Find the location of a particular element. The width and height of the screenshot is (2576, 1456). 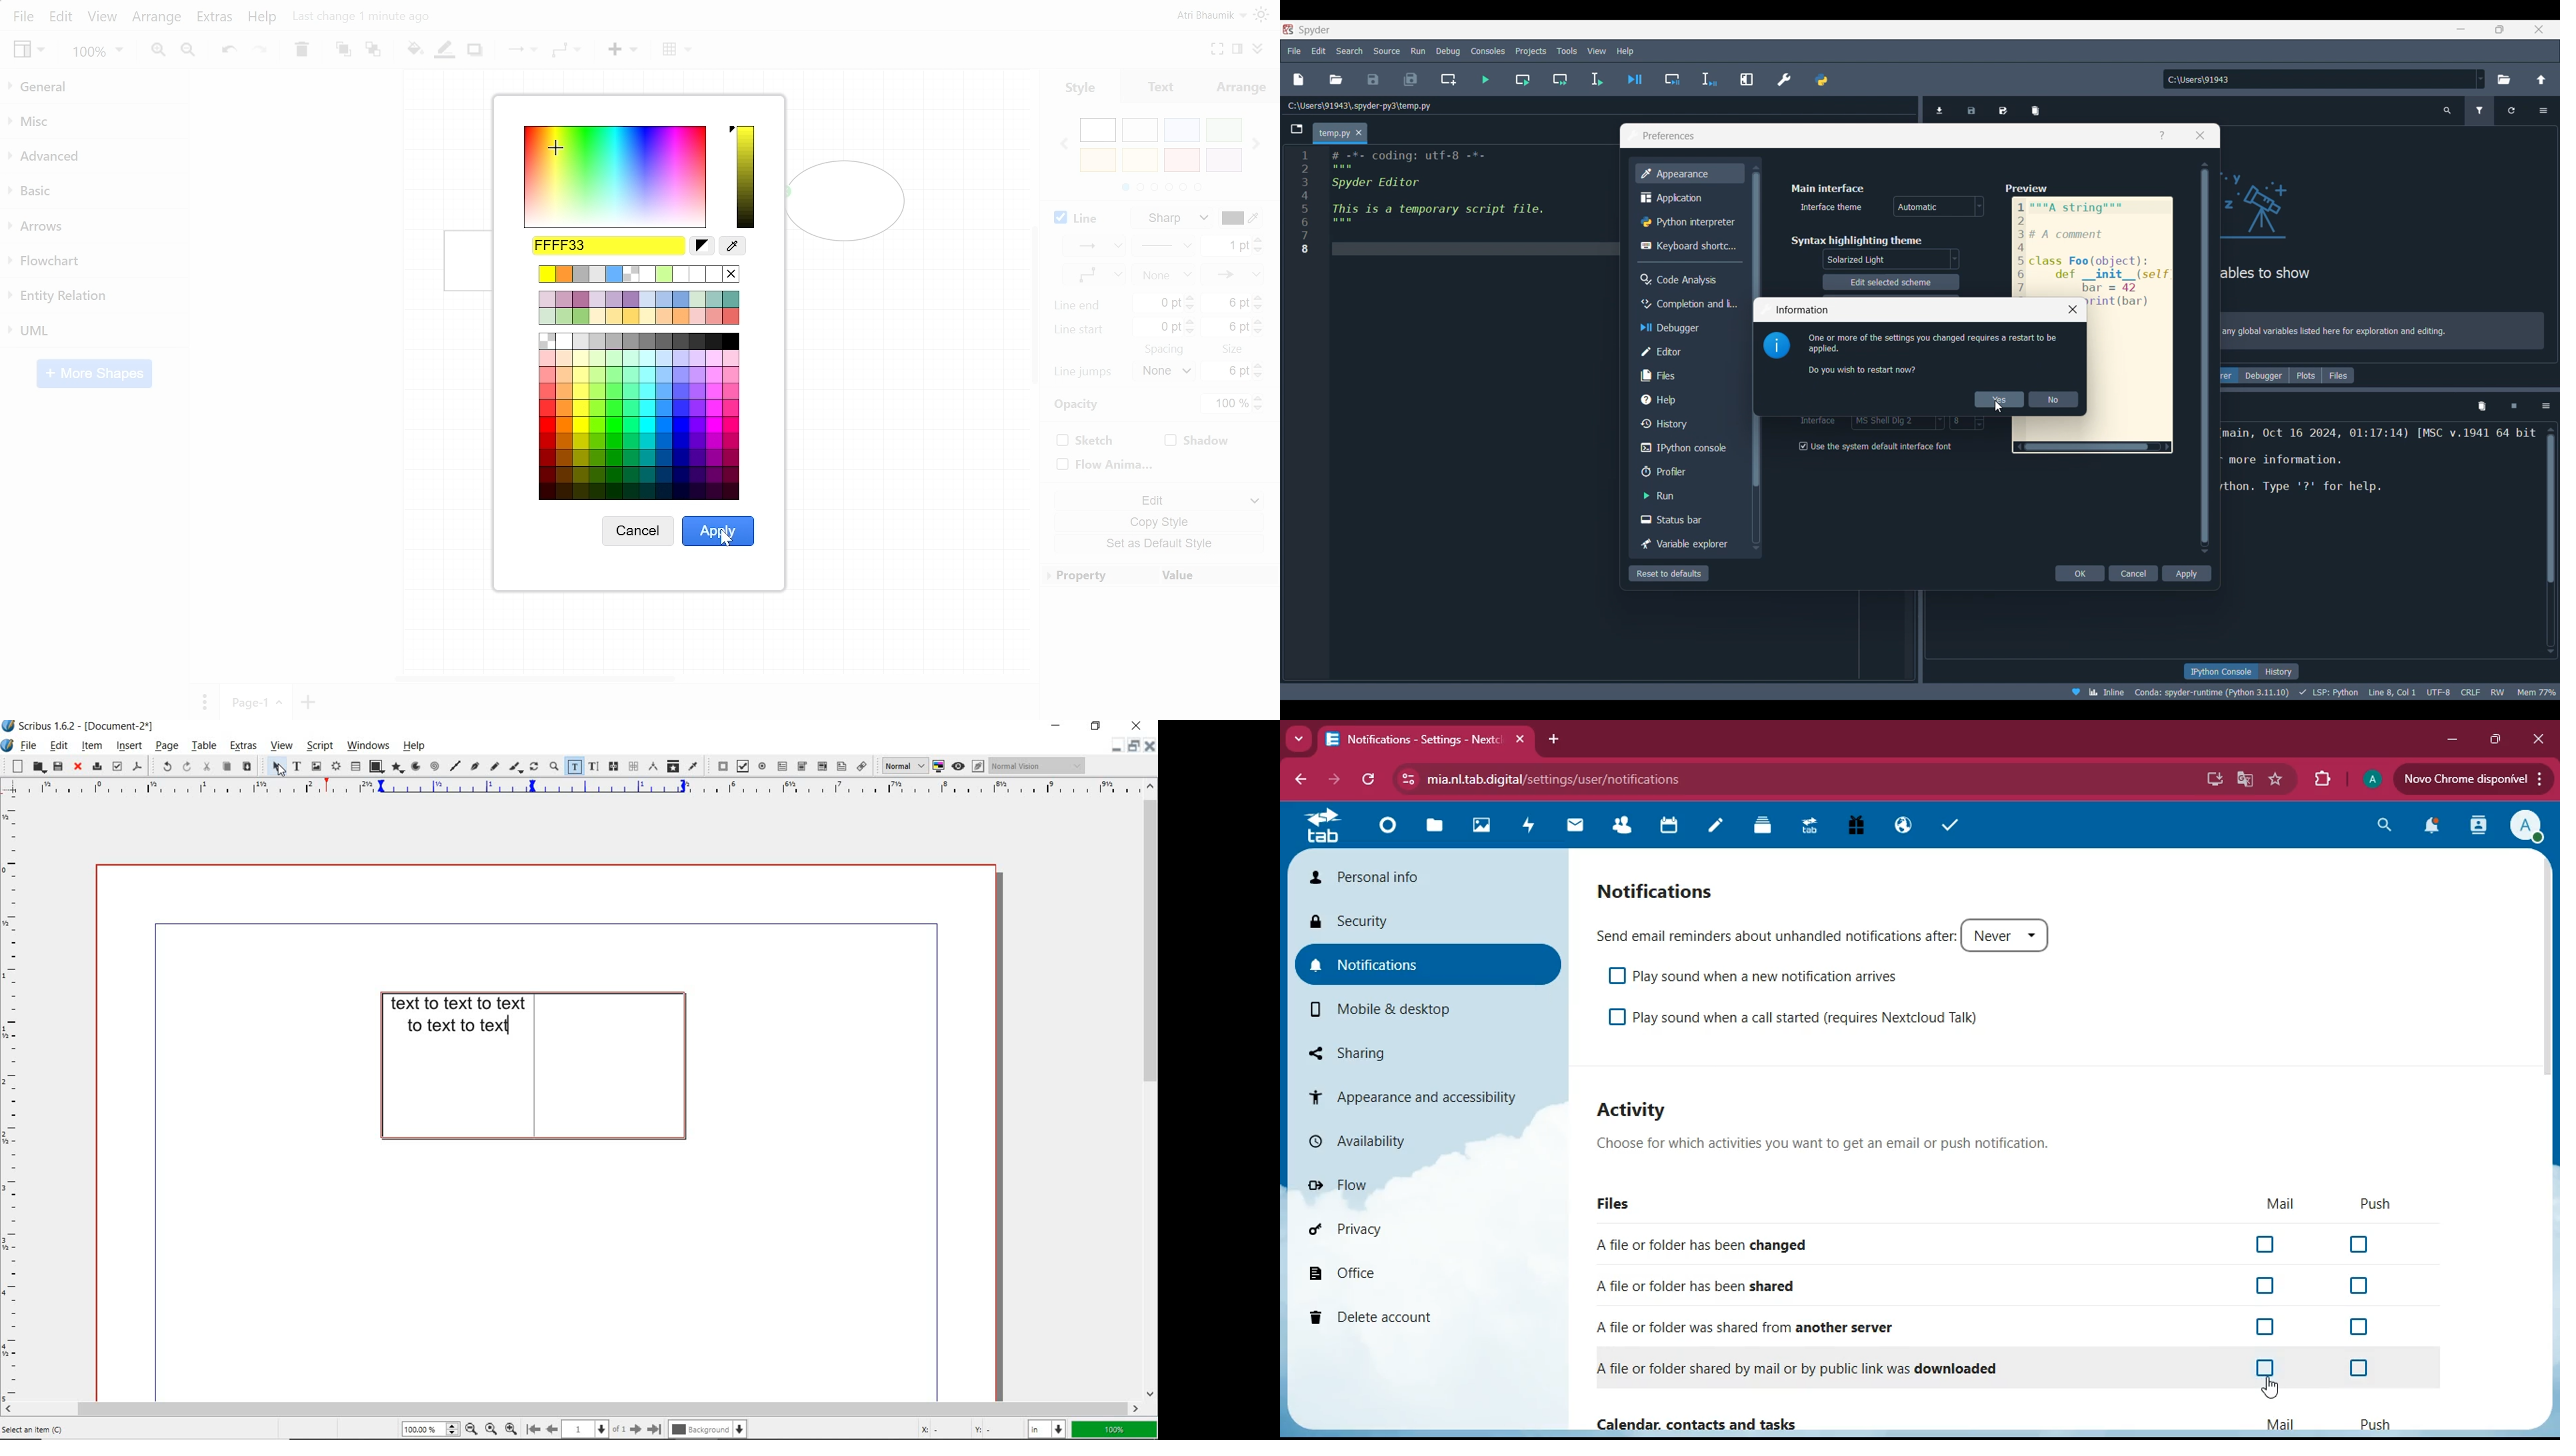

Vertical slide bar is located at coordinates (2551, 540).